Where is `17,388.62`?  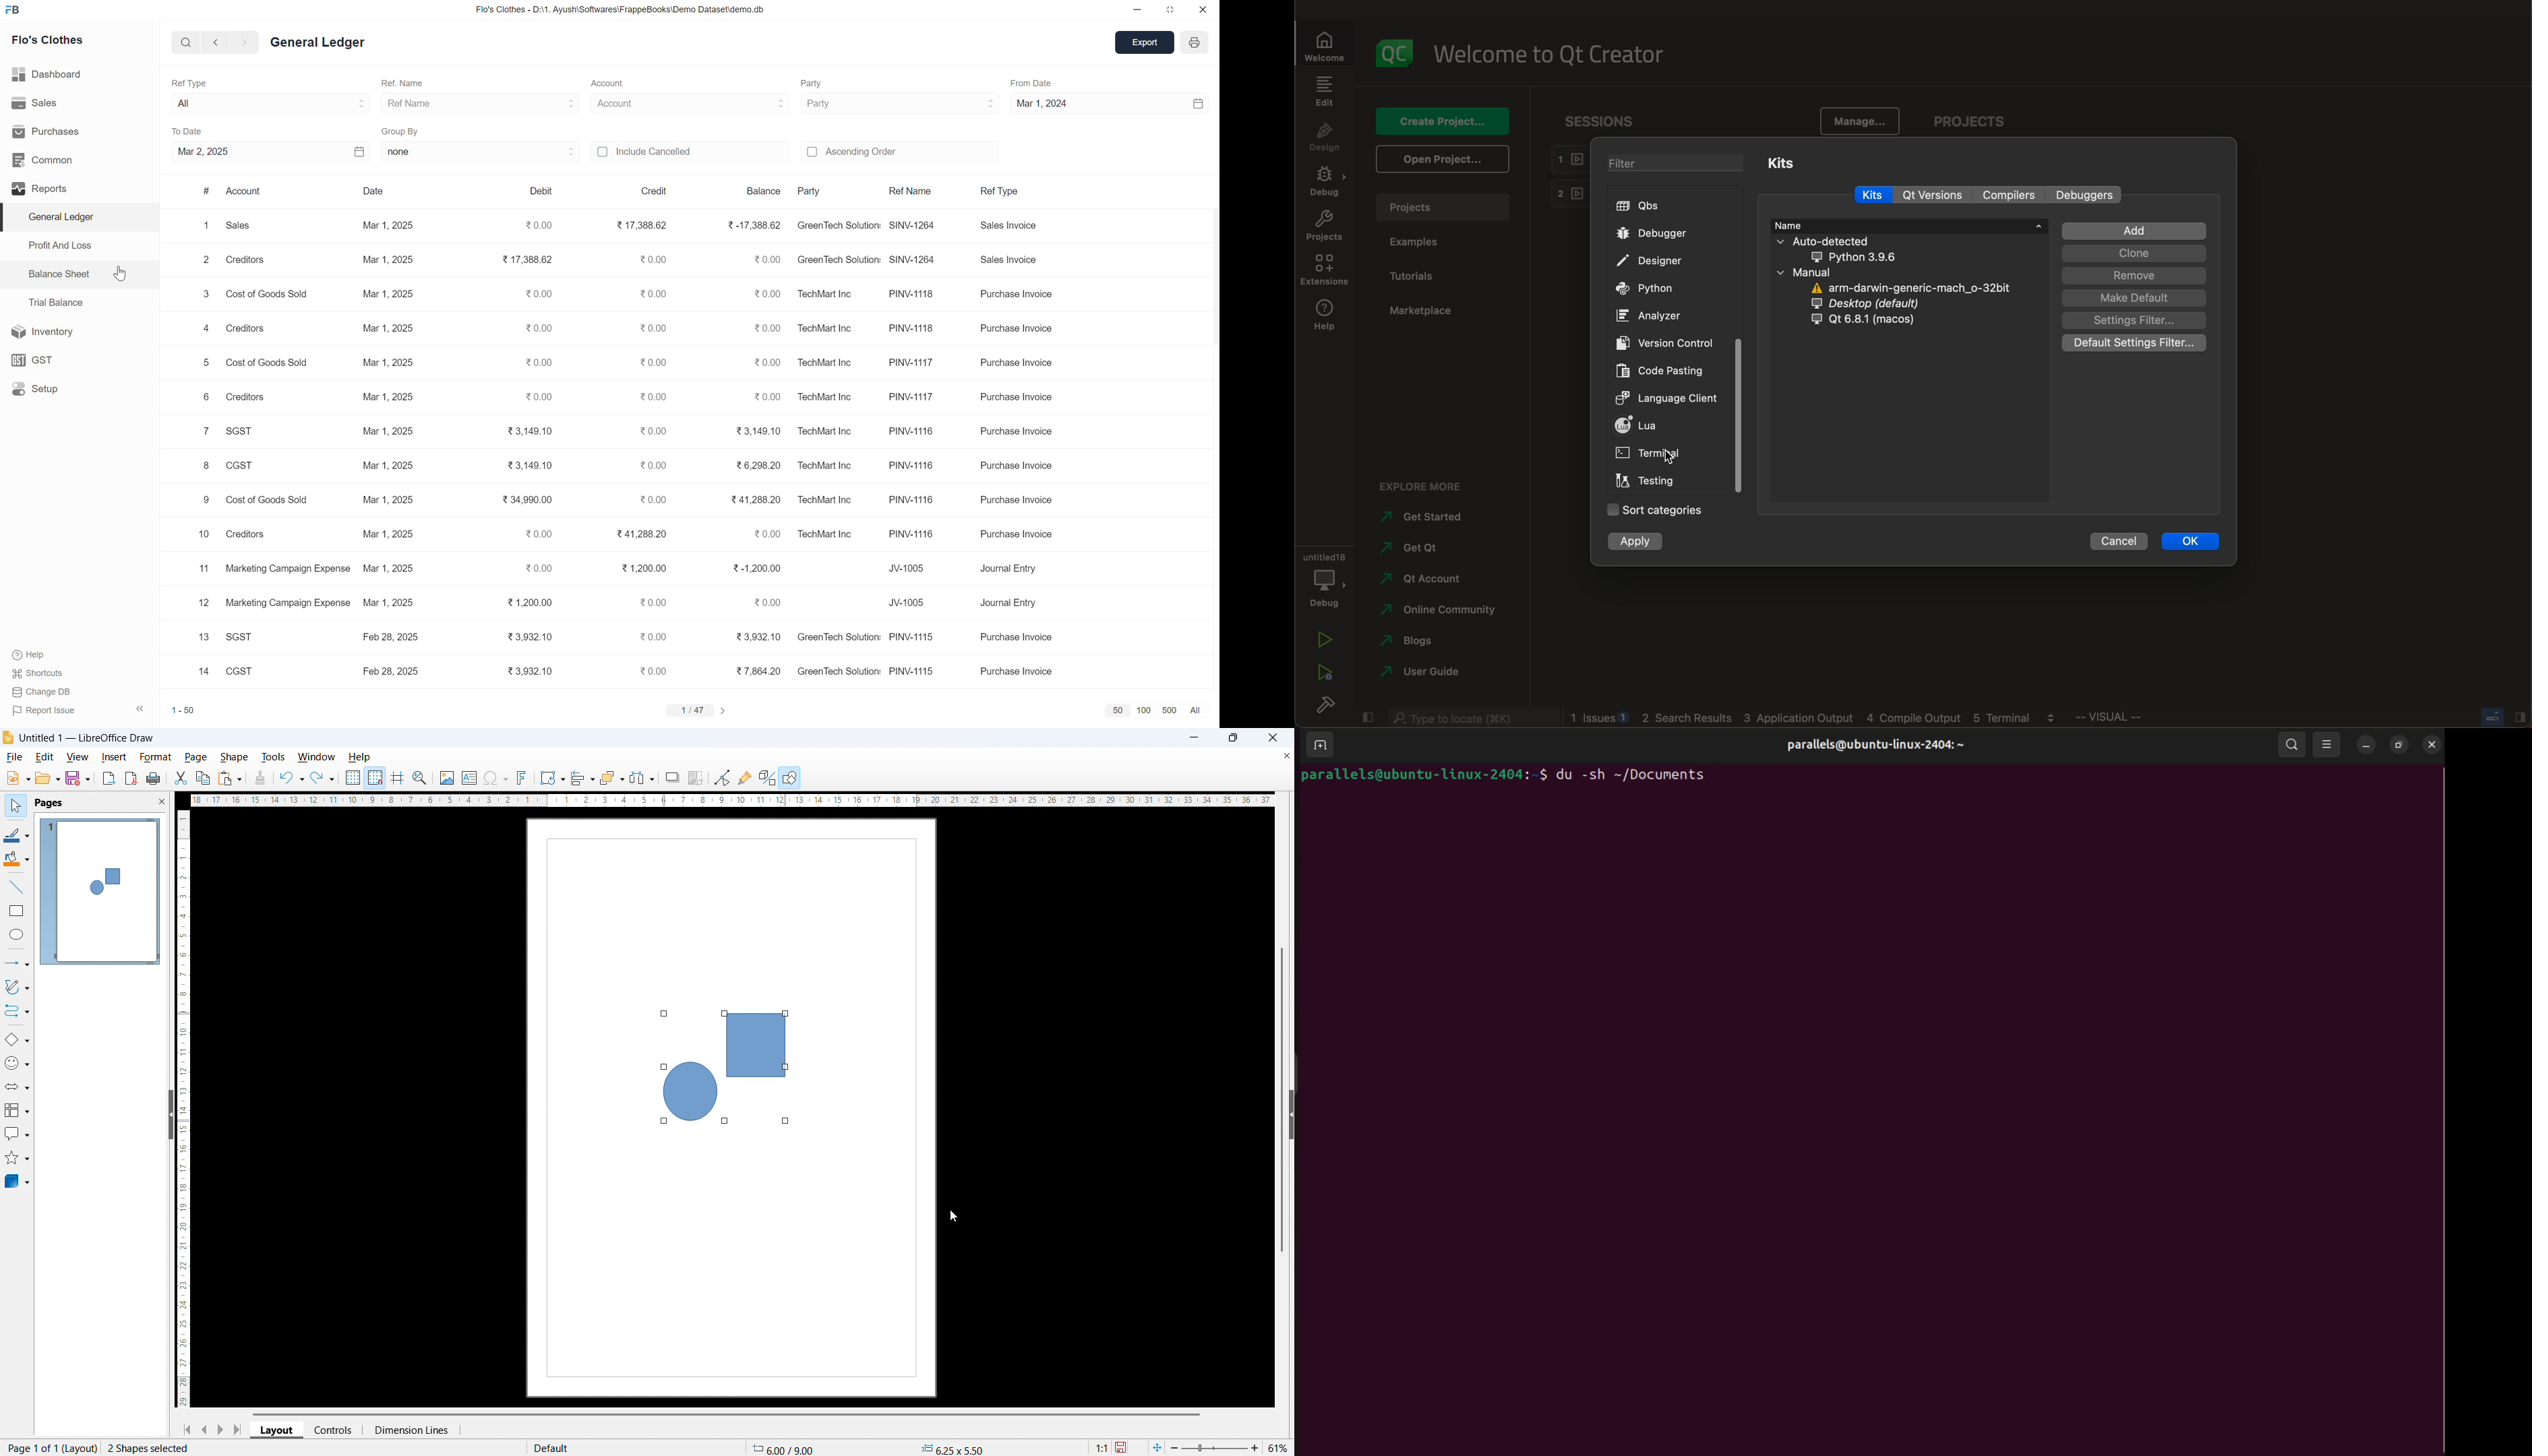
17,388.62 is located at coordinates (523, 260).